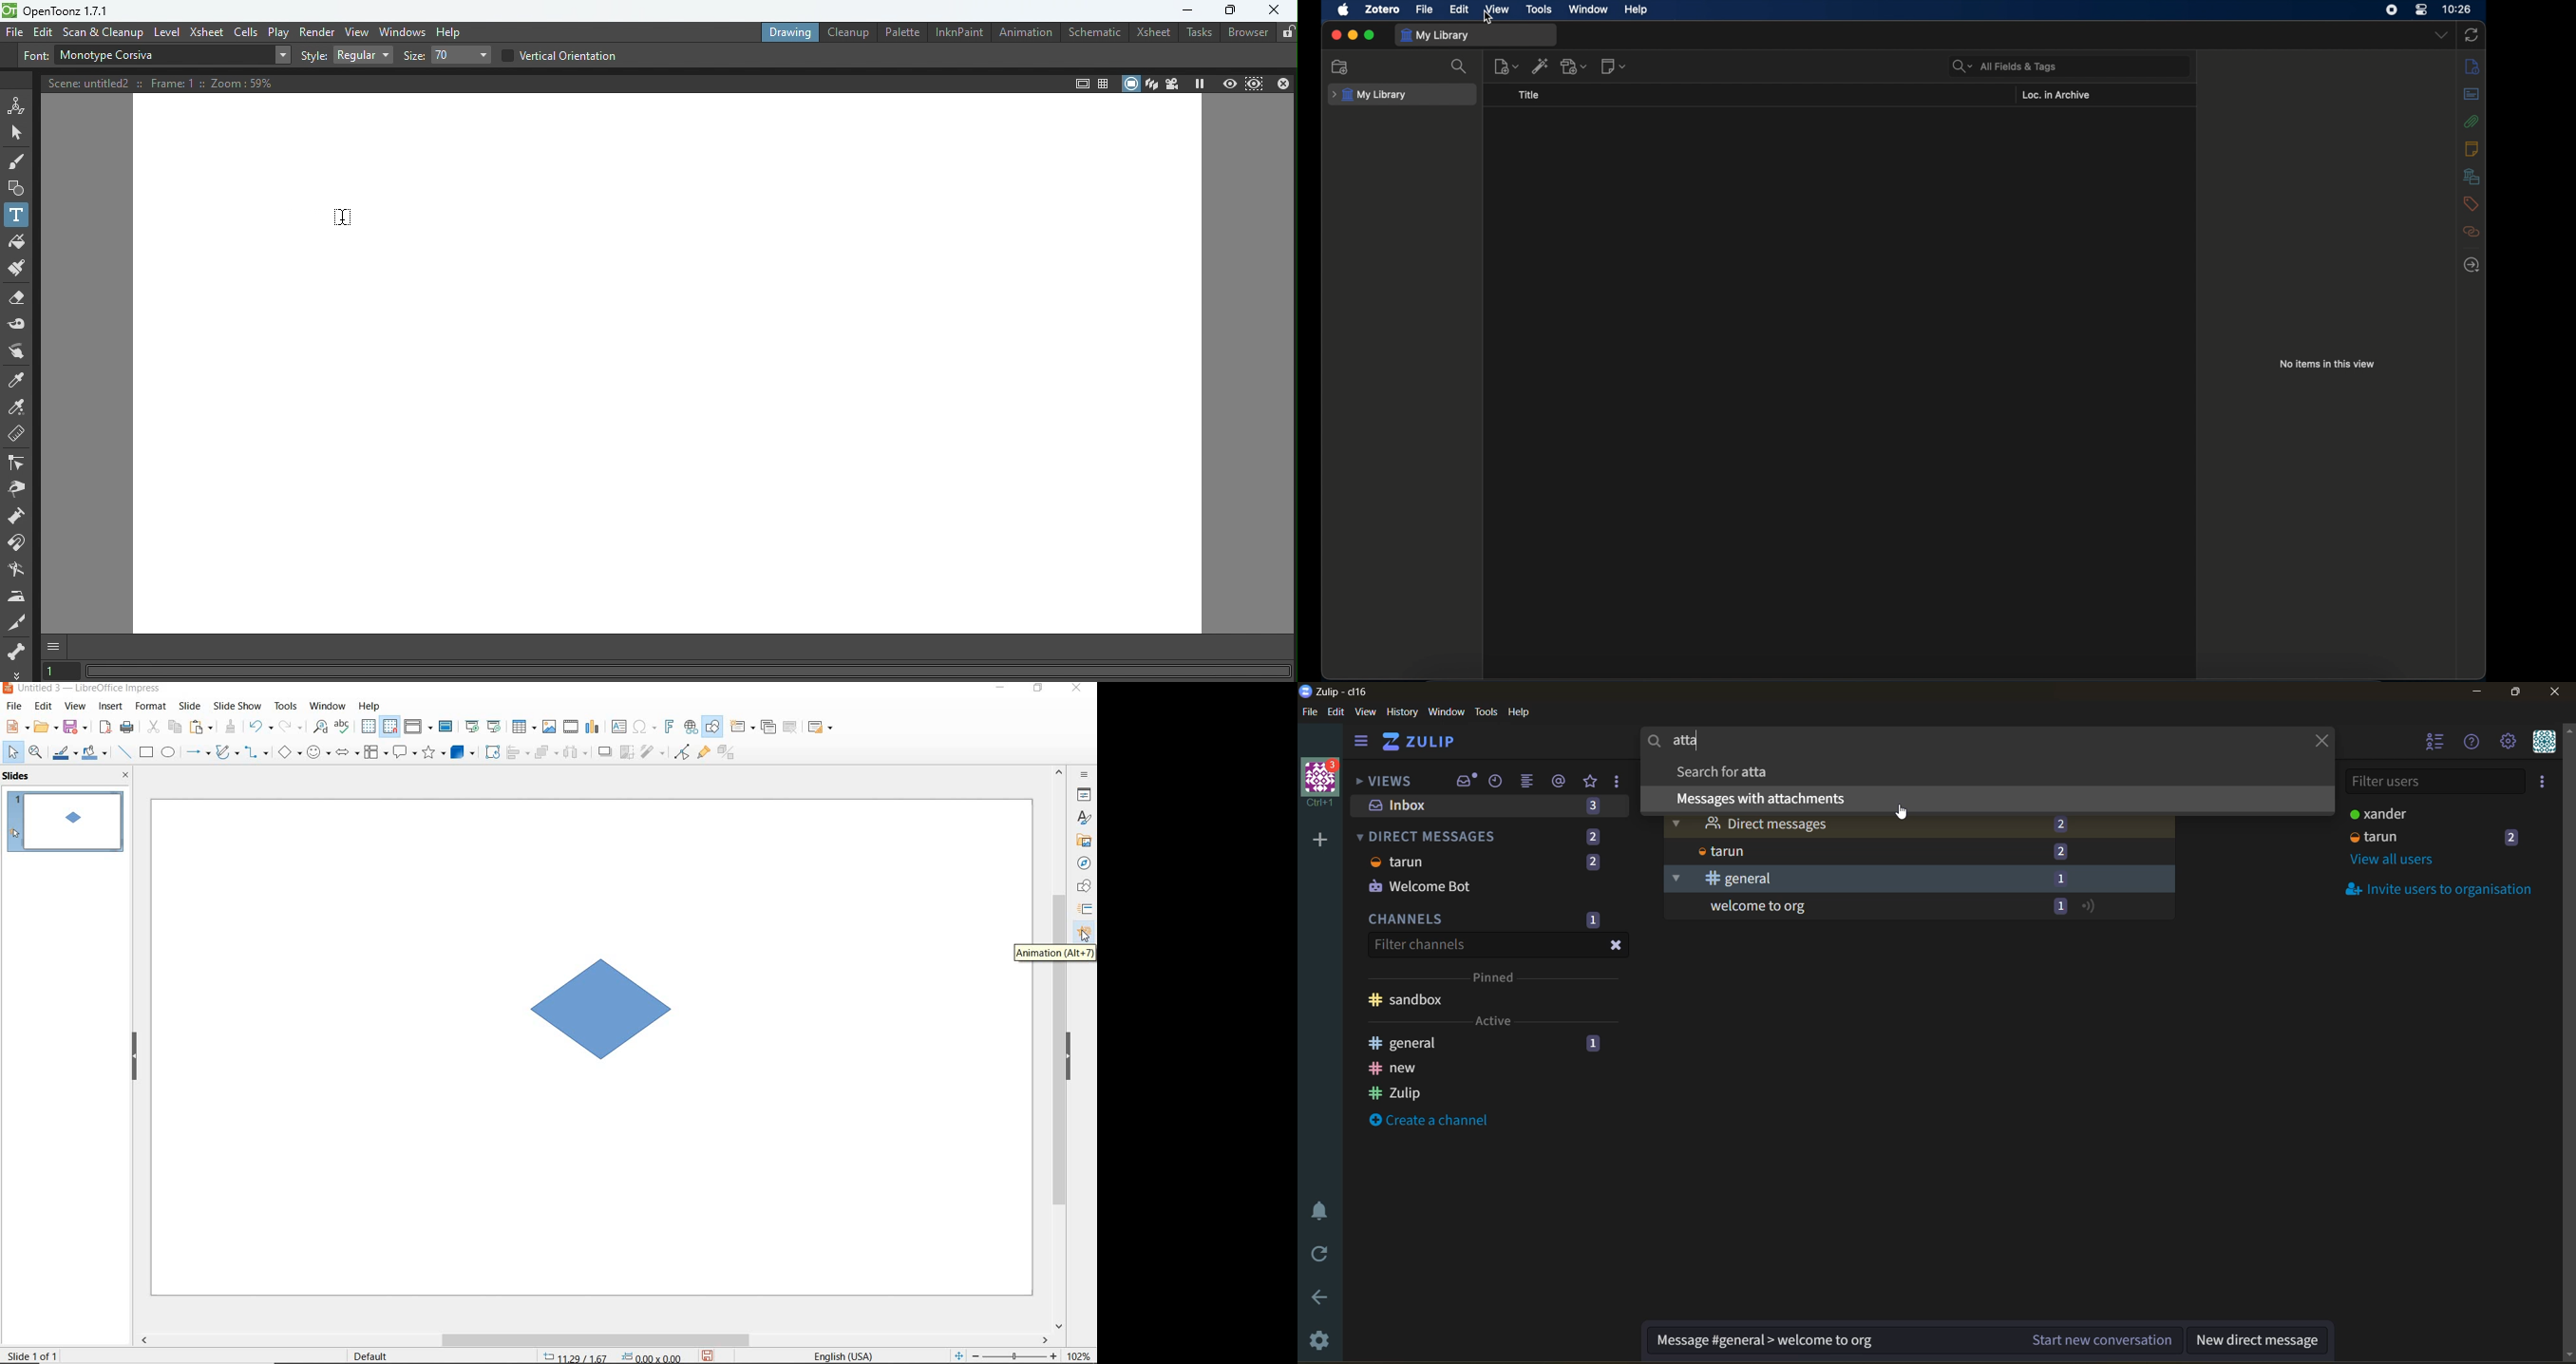 This screenshot has width=2576, height=1372. I want to click on new collection, so click(1340, 66).